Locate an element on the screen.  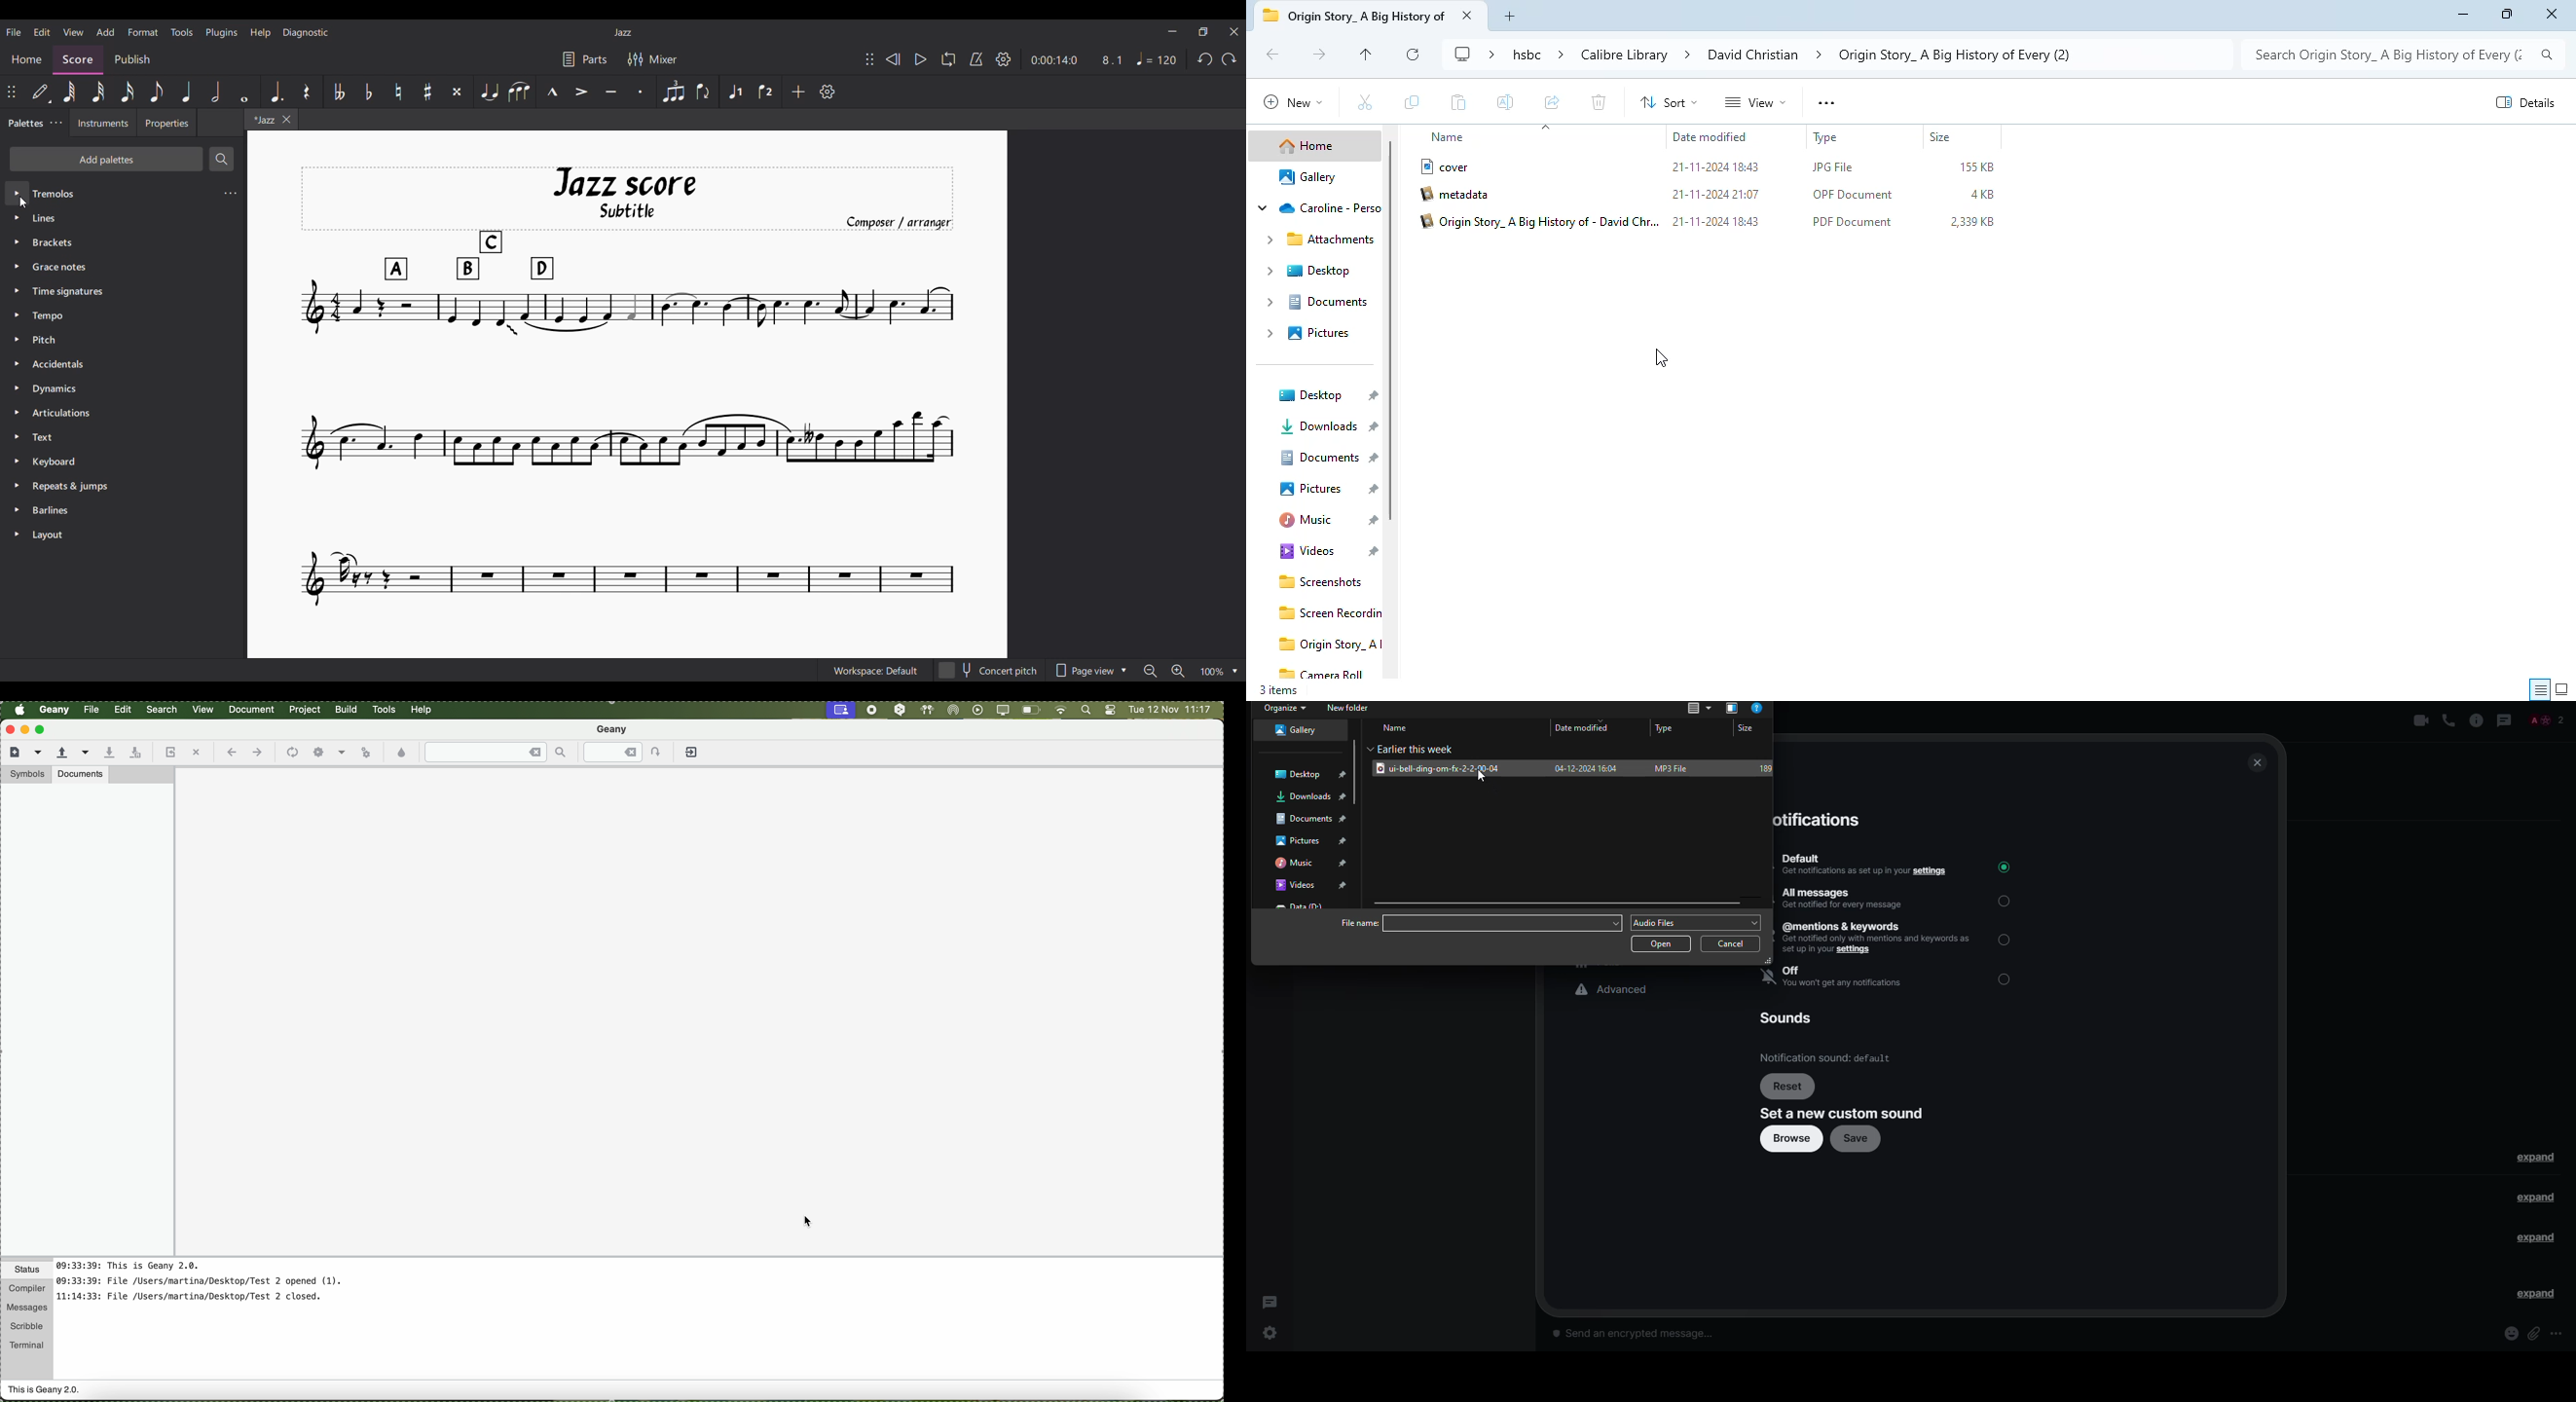
new folder is located at coordinates (1354, 708).